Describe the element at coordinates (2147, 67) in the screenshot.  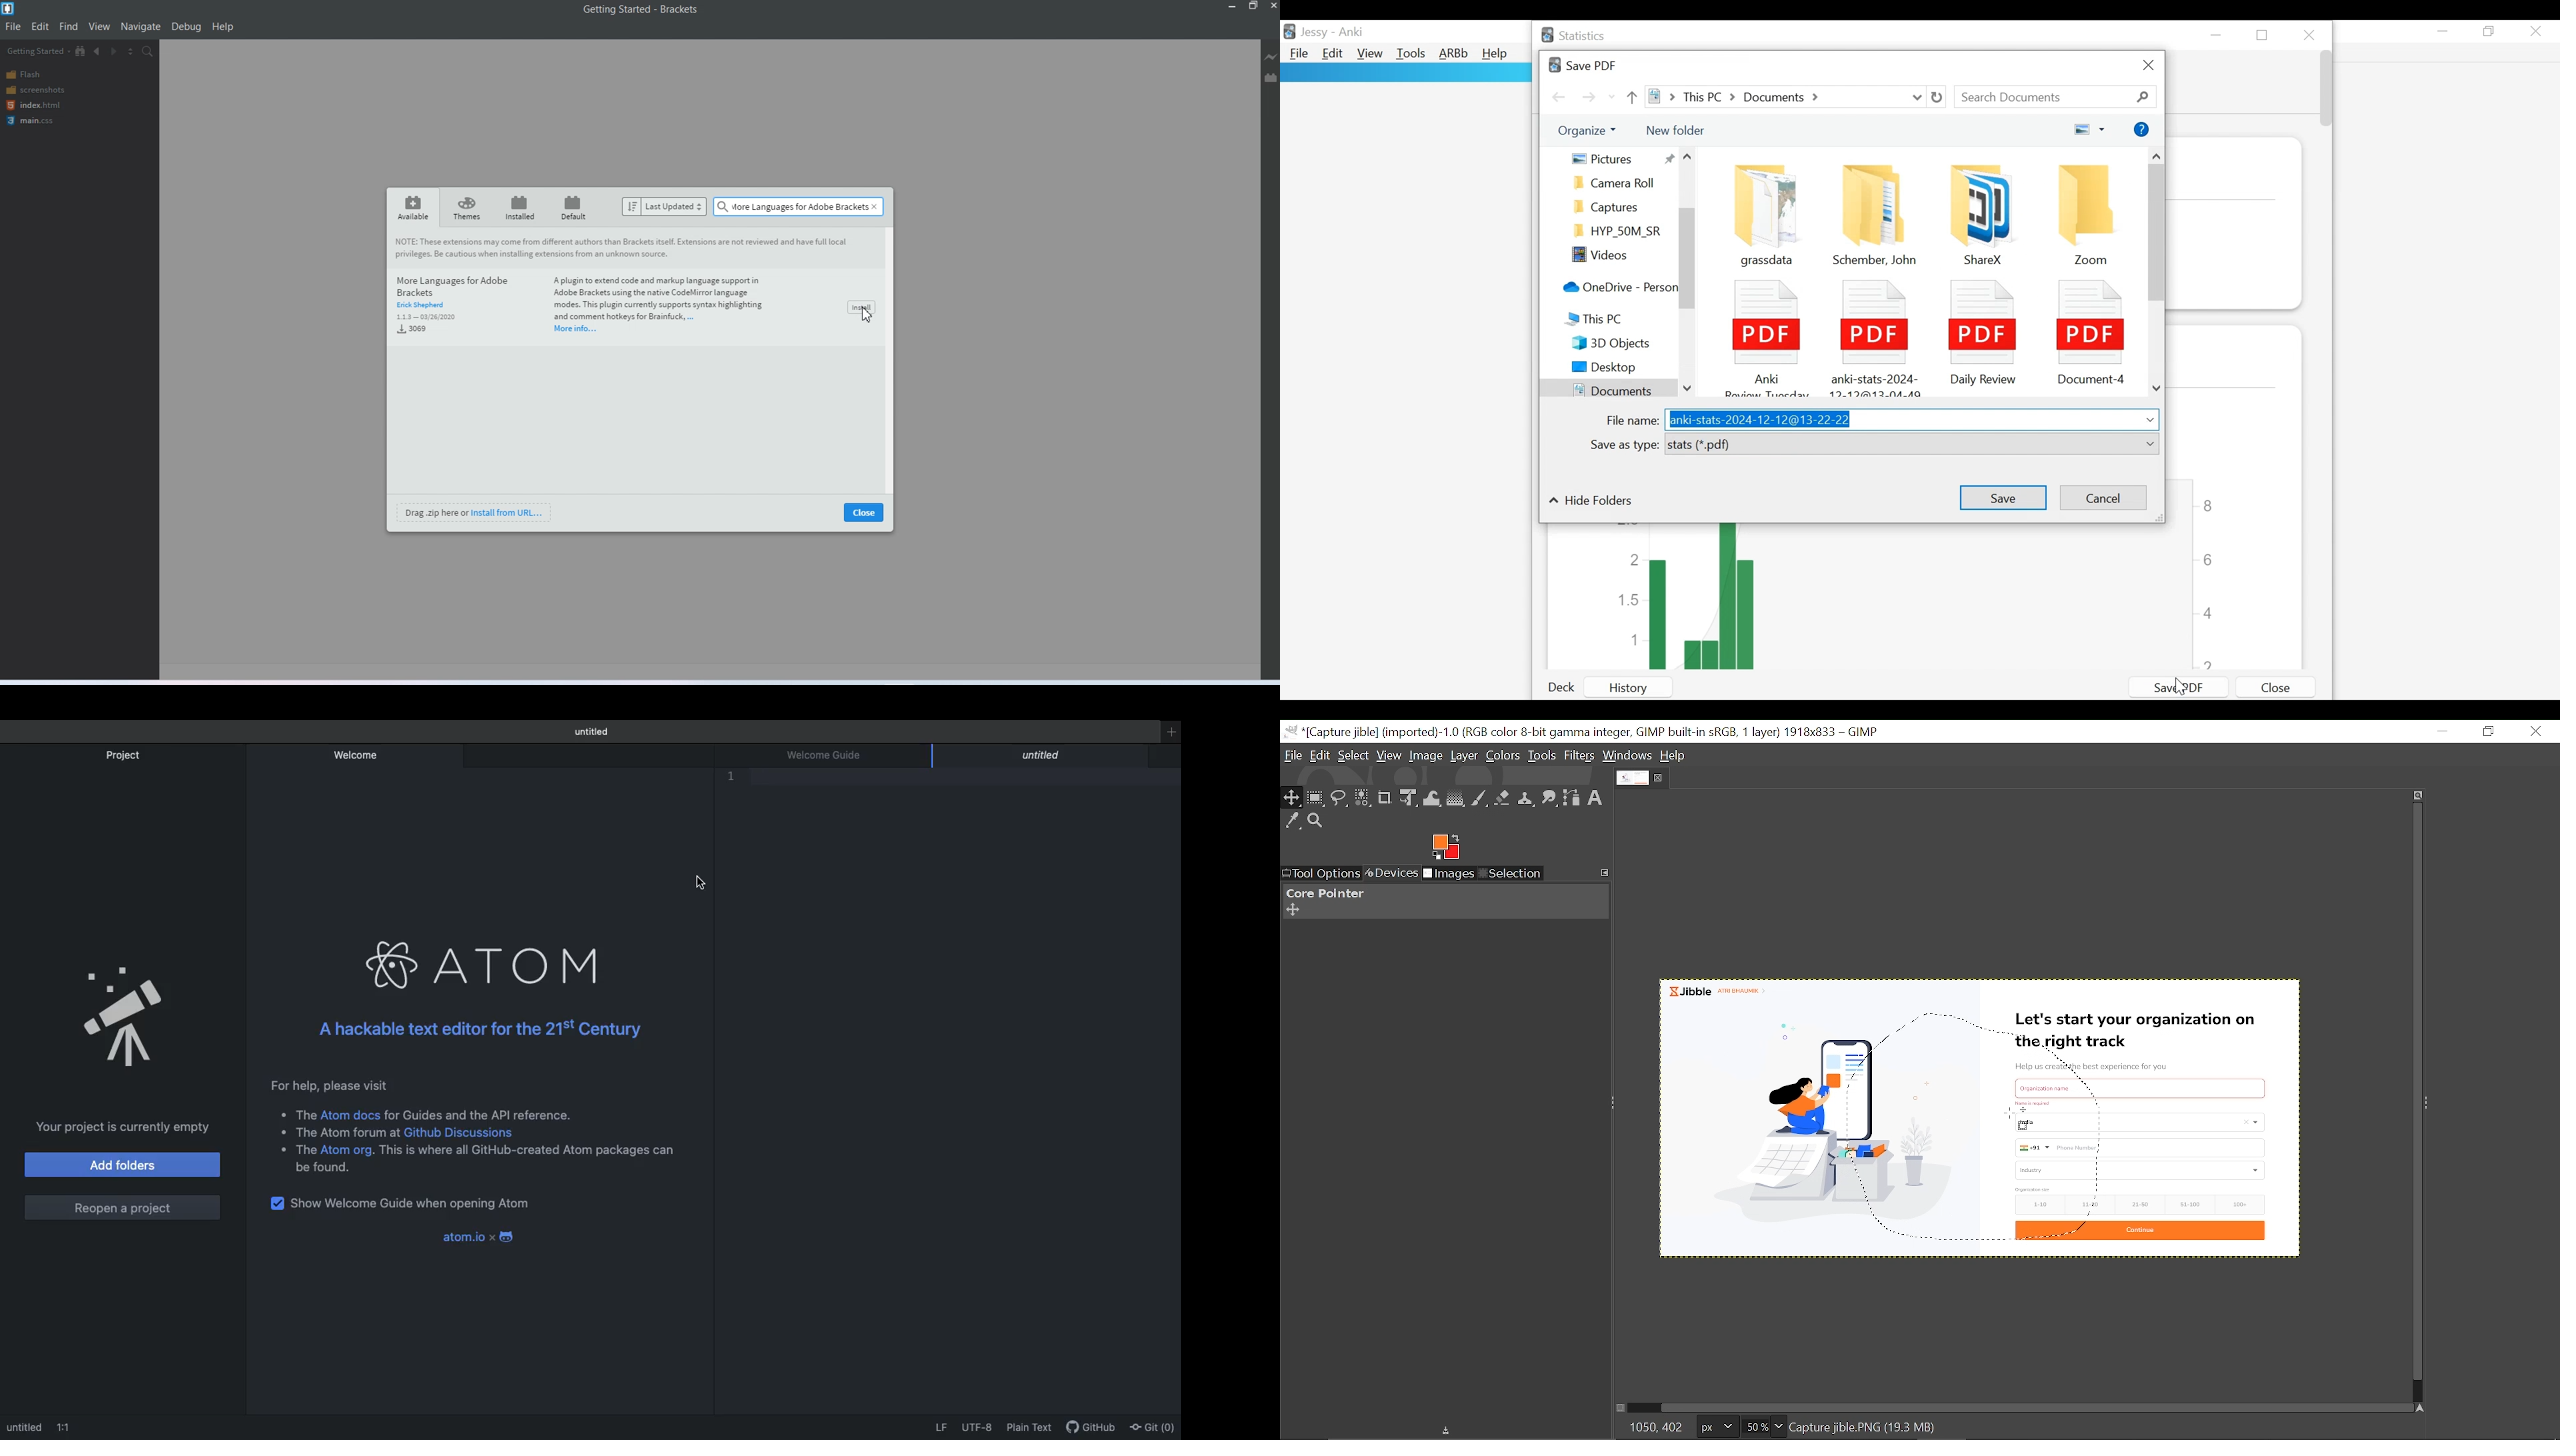
I see `Close` at that location.